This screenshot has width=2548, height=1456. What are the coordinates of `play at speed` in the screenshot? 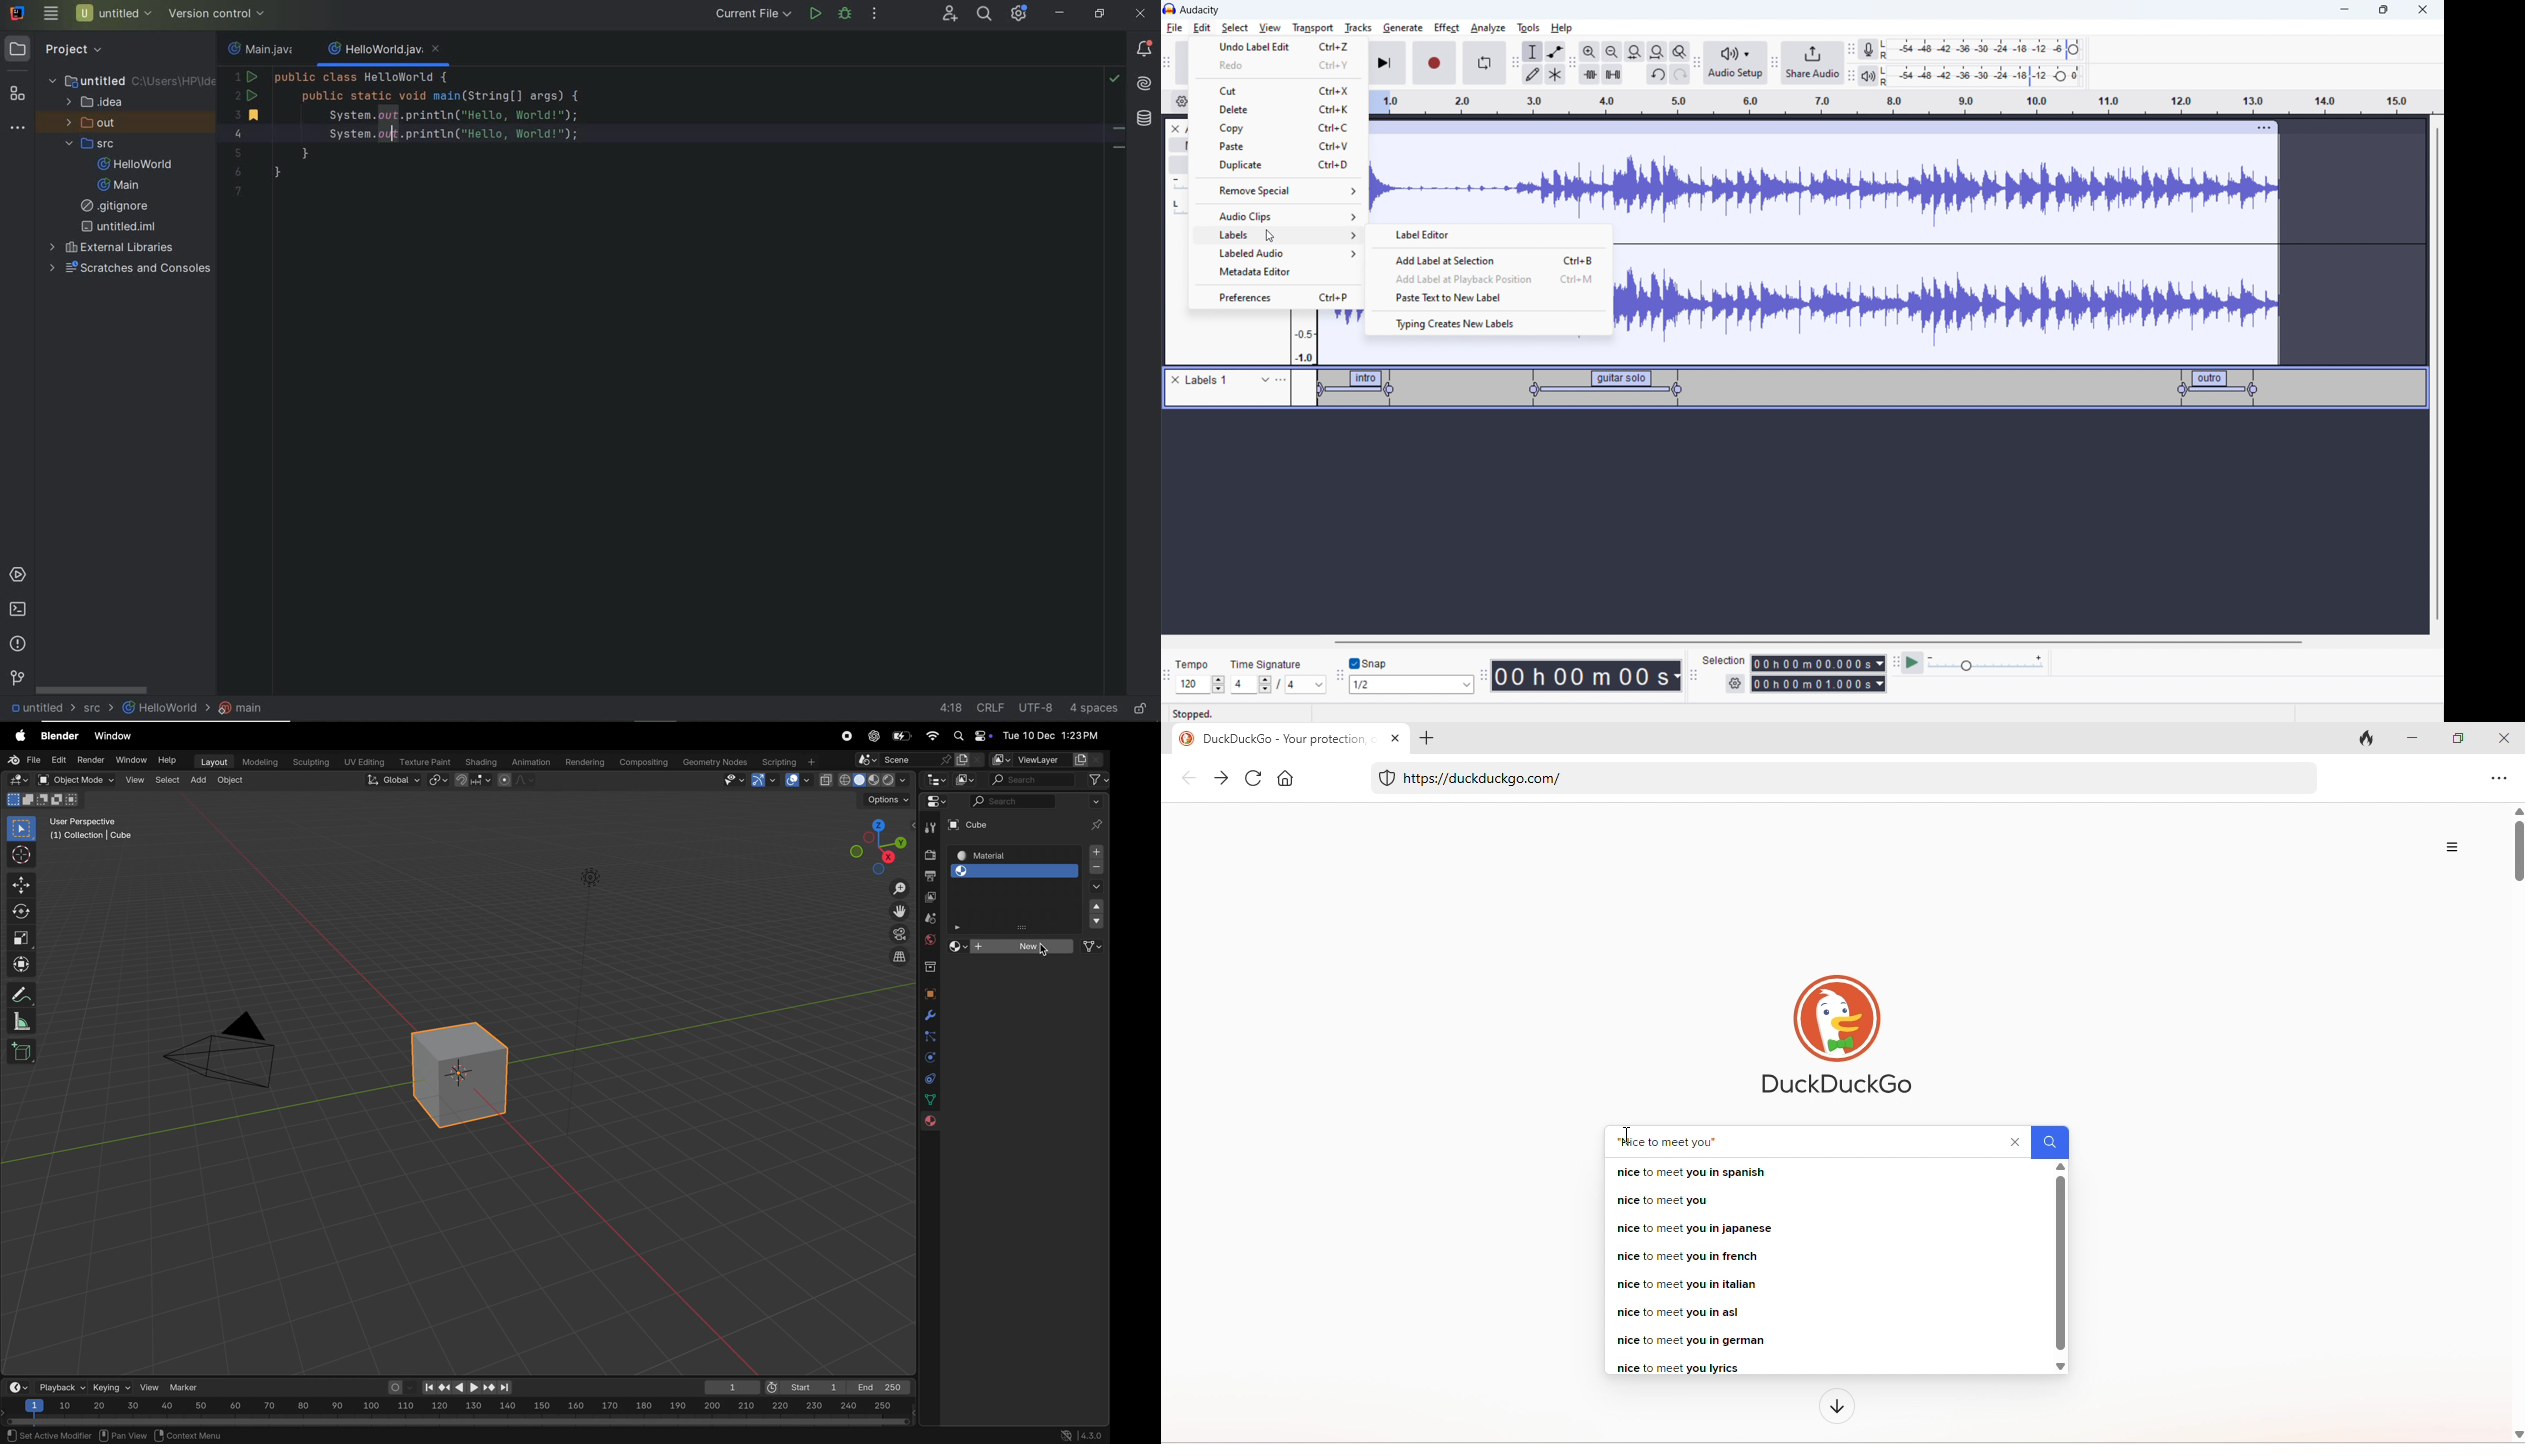 It's located at (1912, 662).